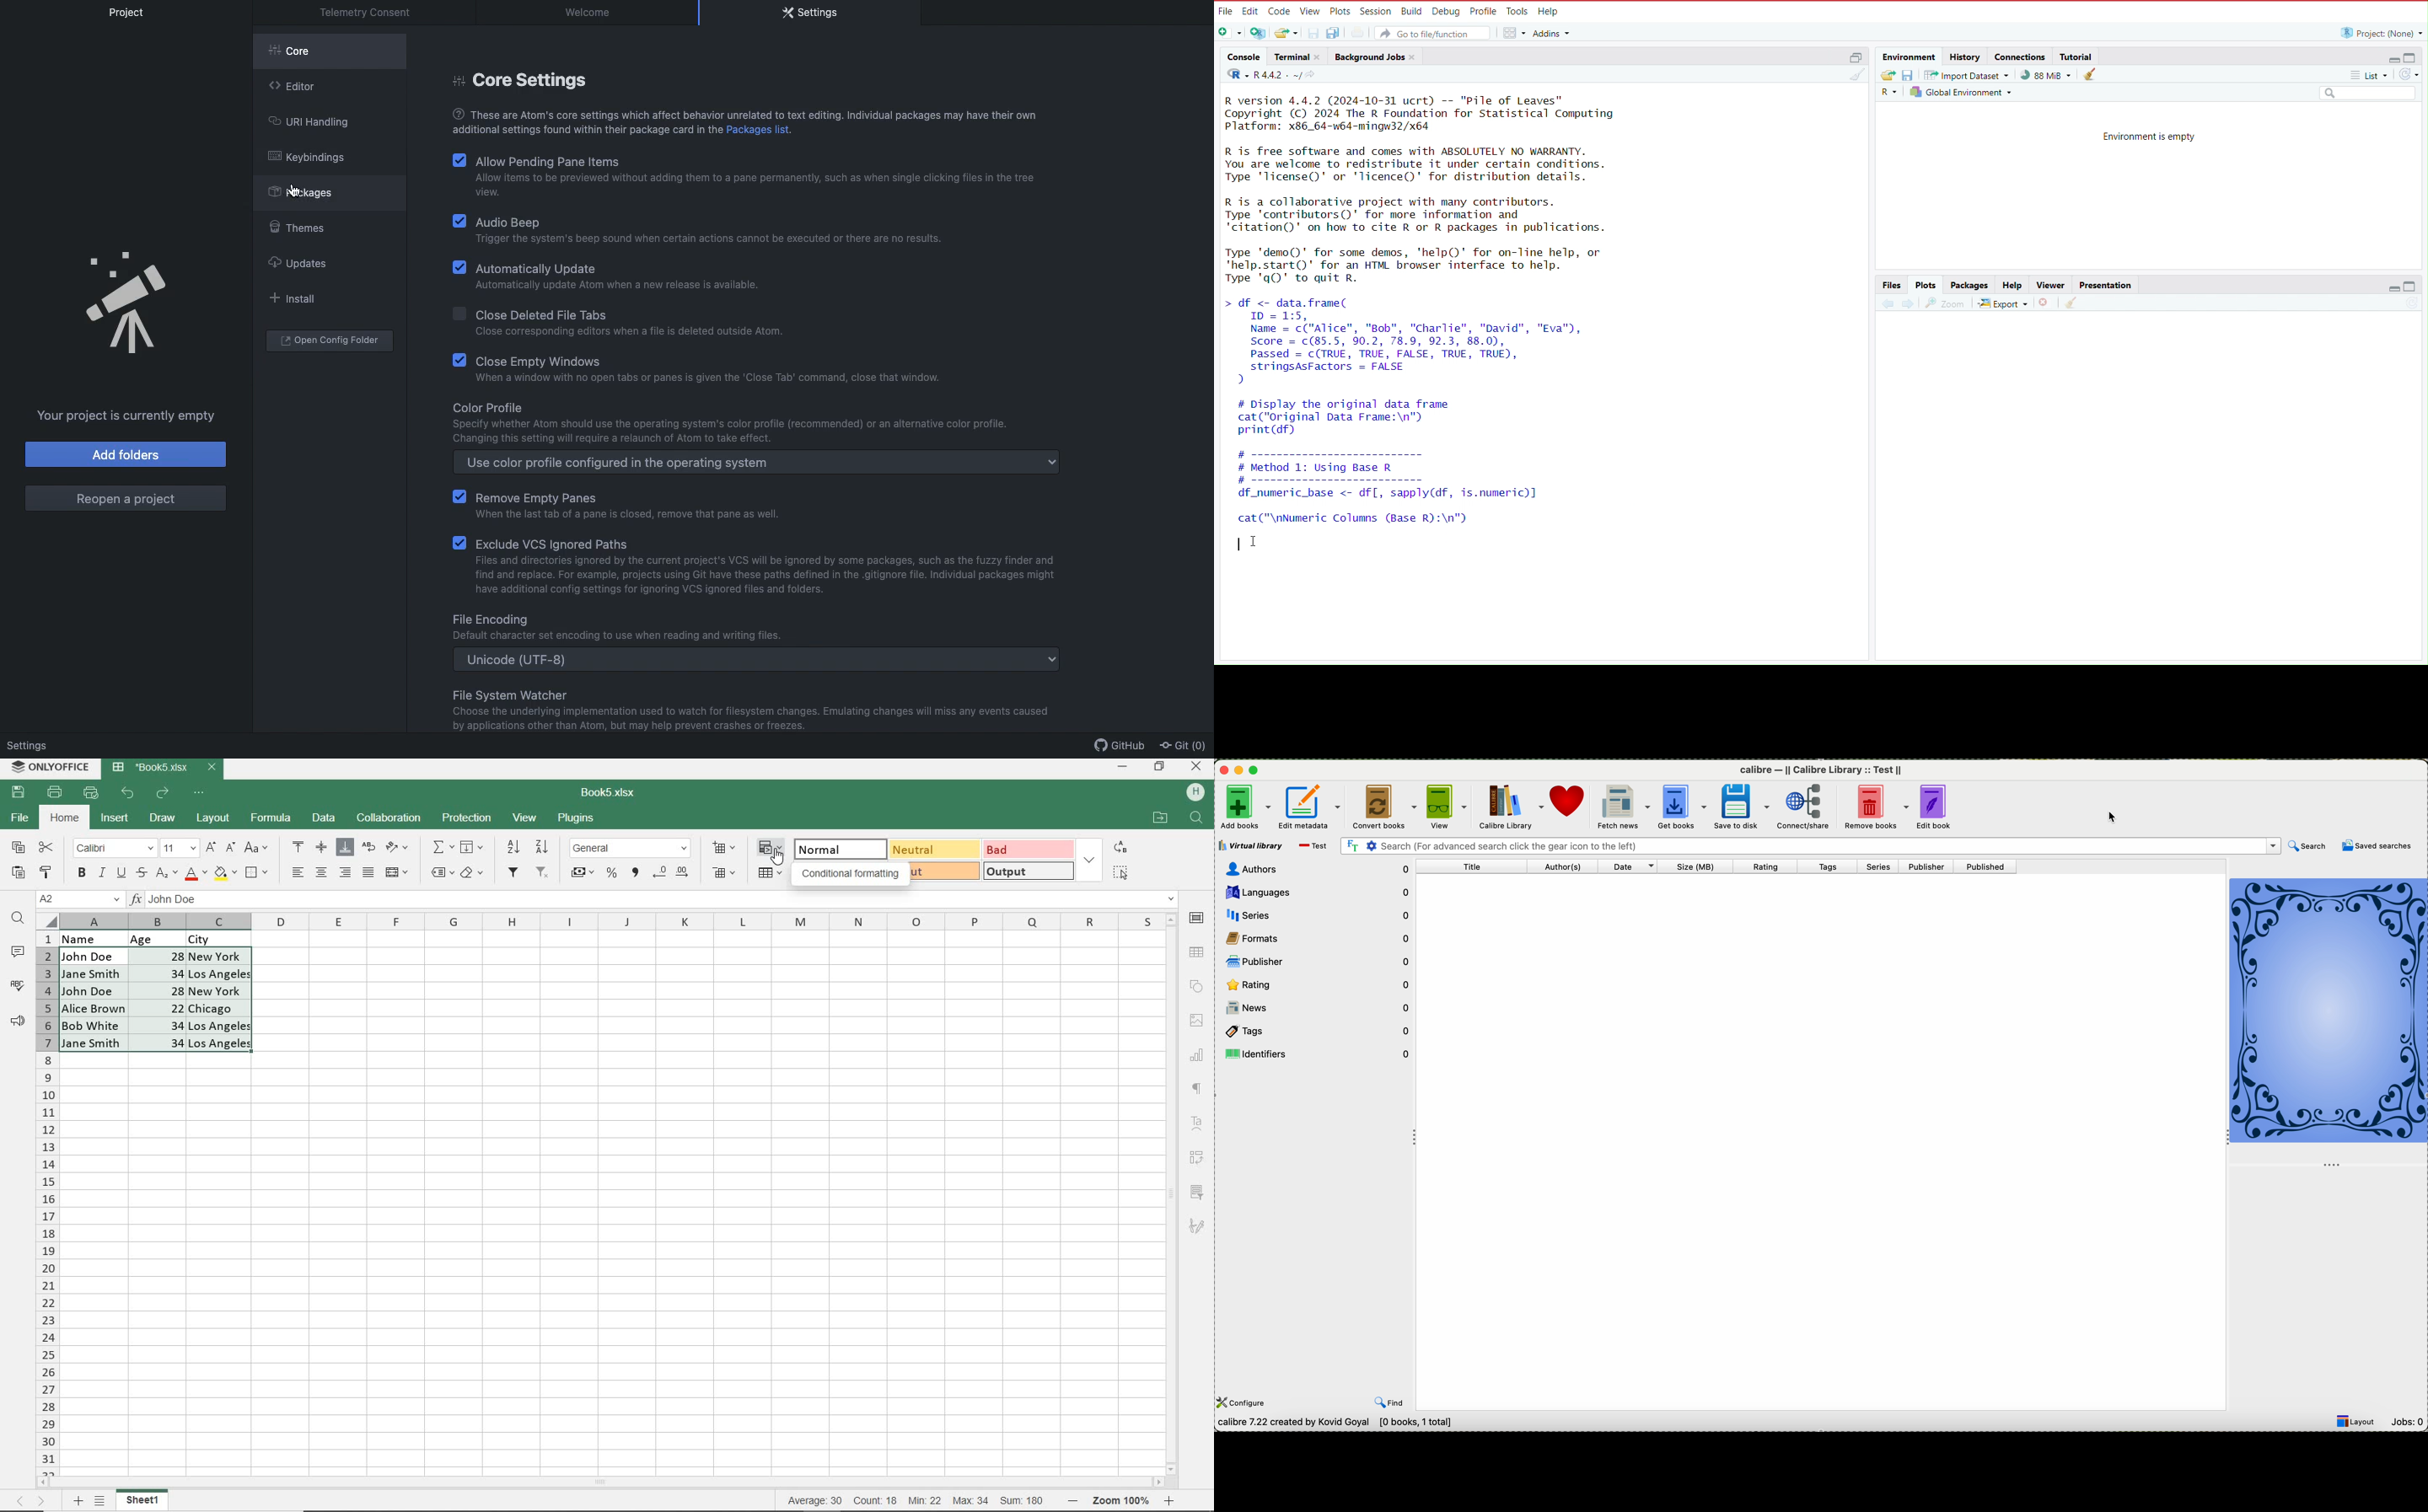  What do you see at coordinates (706, 231) in the screenshot?
I see `Audio Beep. Trigger the system's beep sound when certain actions cannot be executed or there are no results.` at bounding box center [706, 231].